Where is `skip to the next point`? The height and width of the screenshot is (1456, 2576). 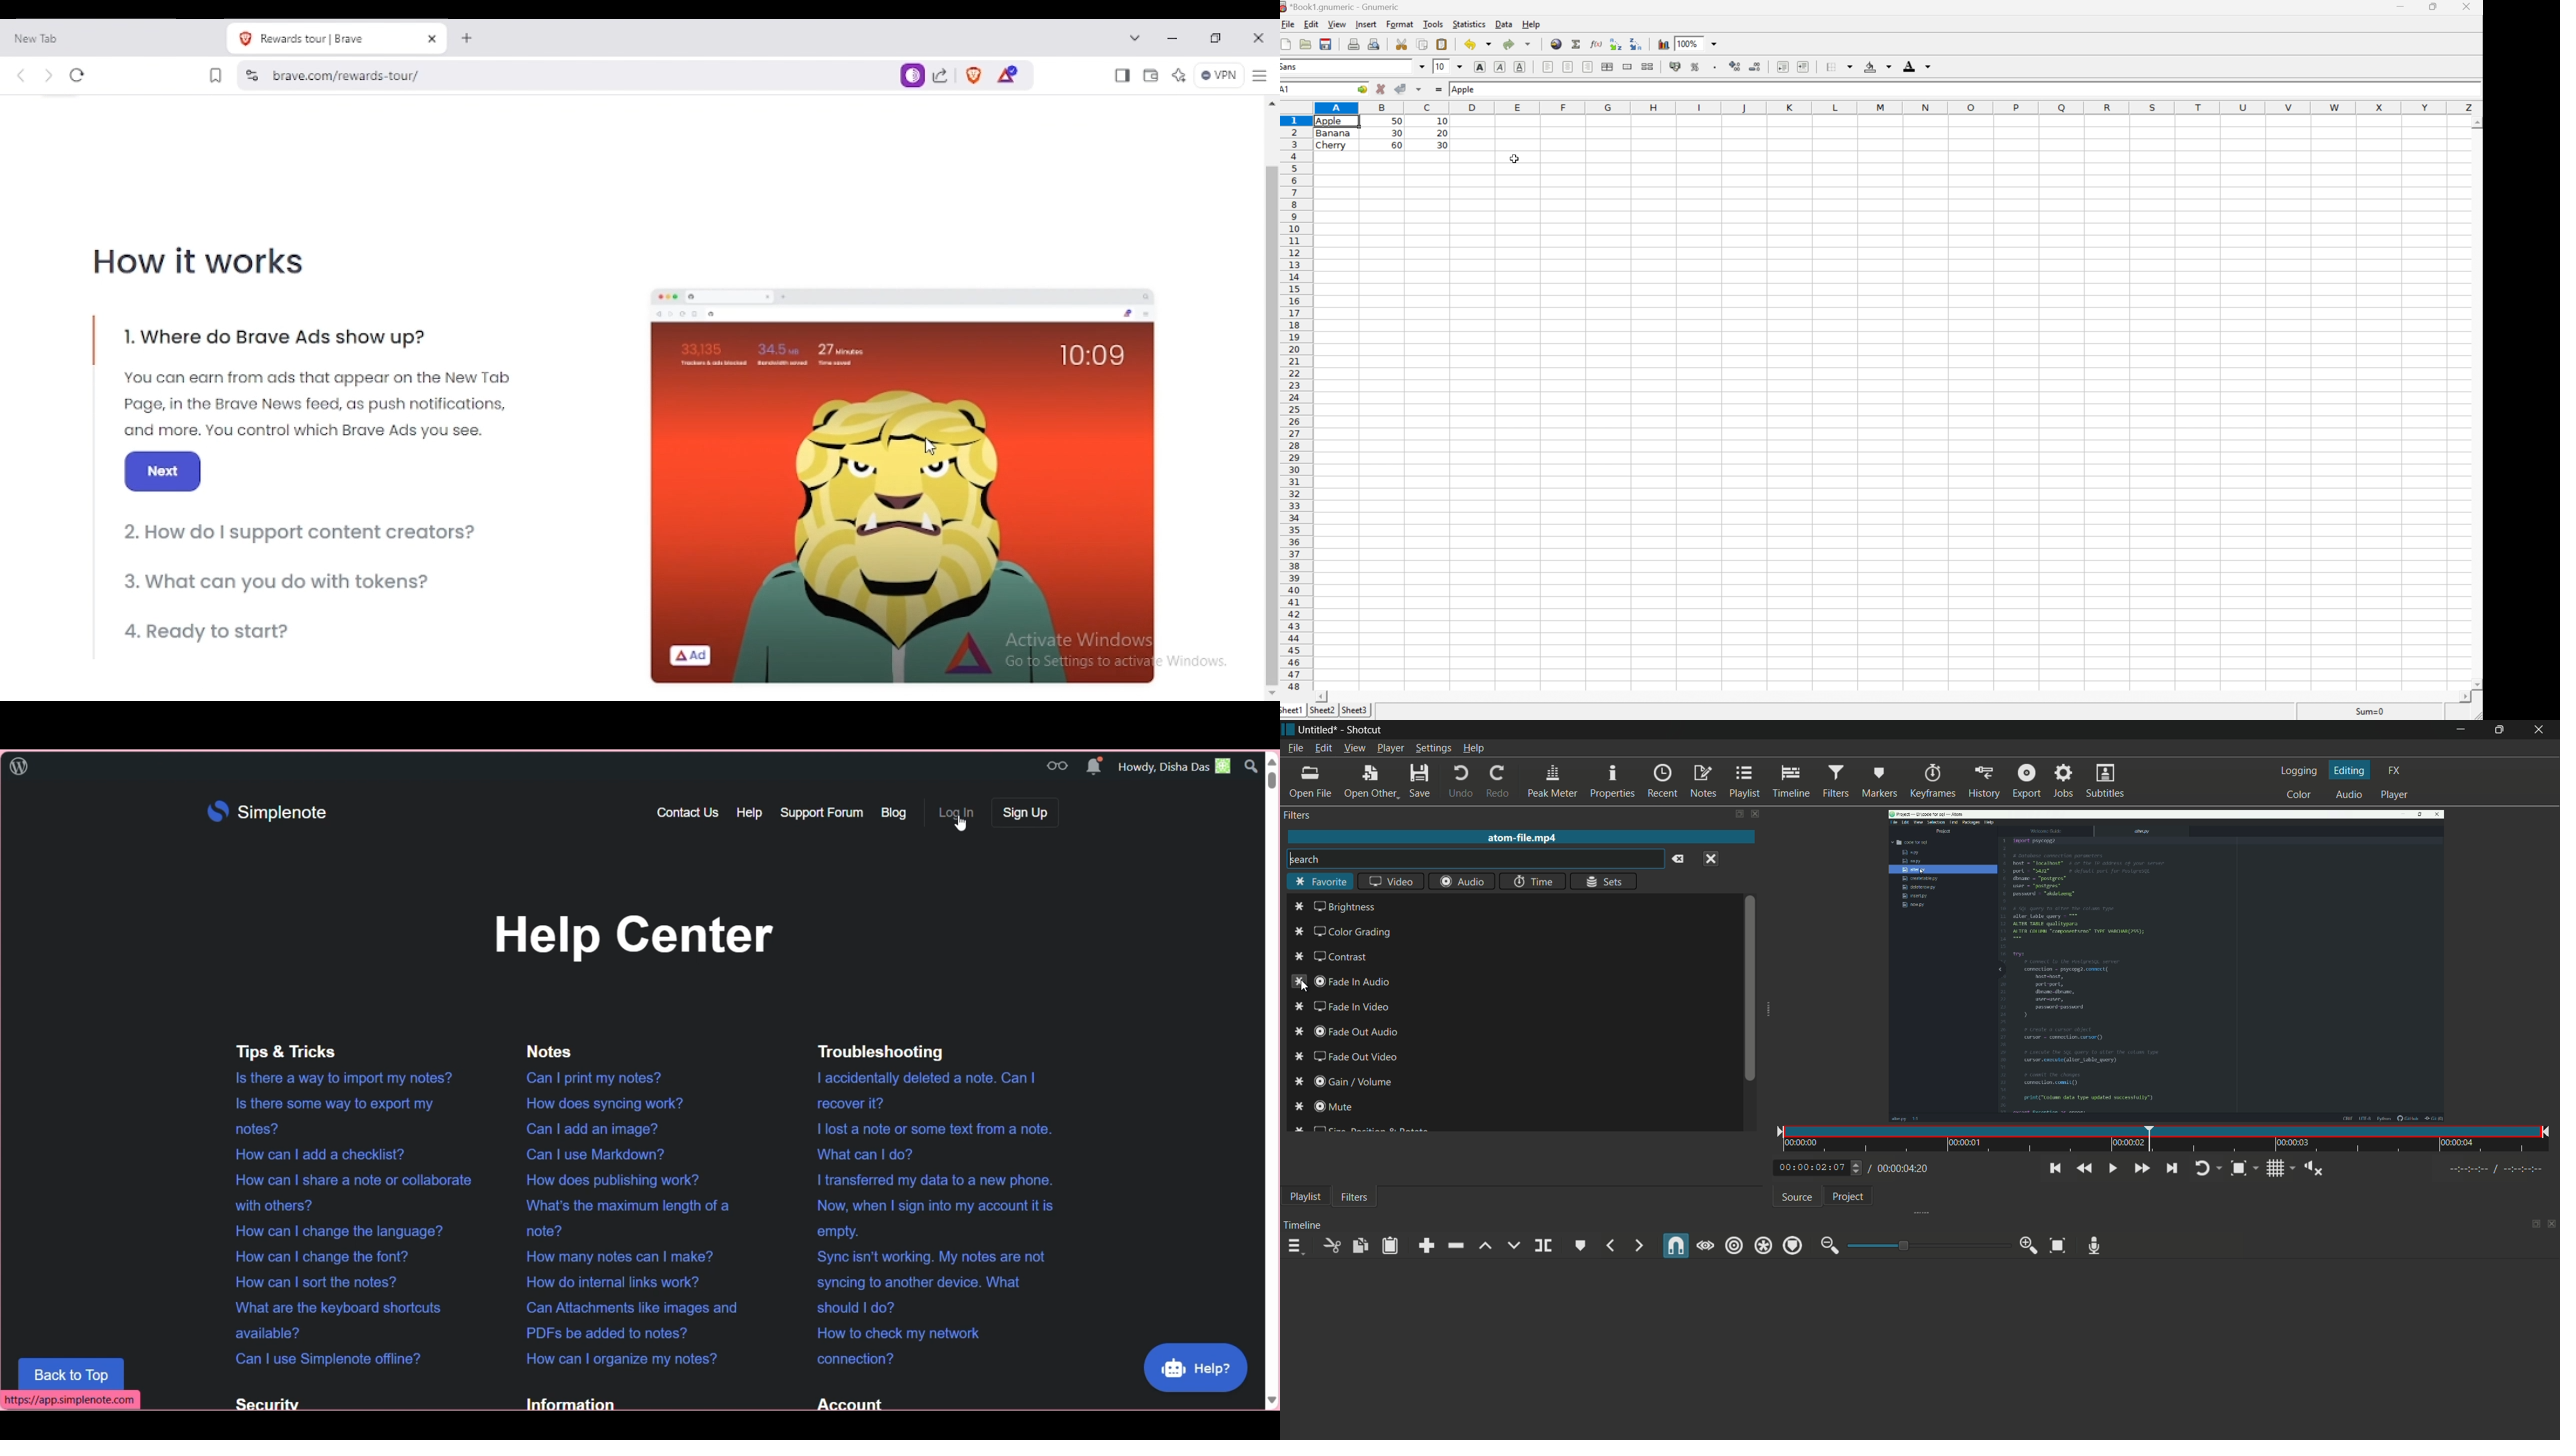
skip to the next point is located at coordinates (2171, 1169).